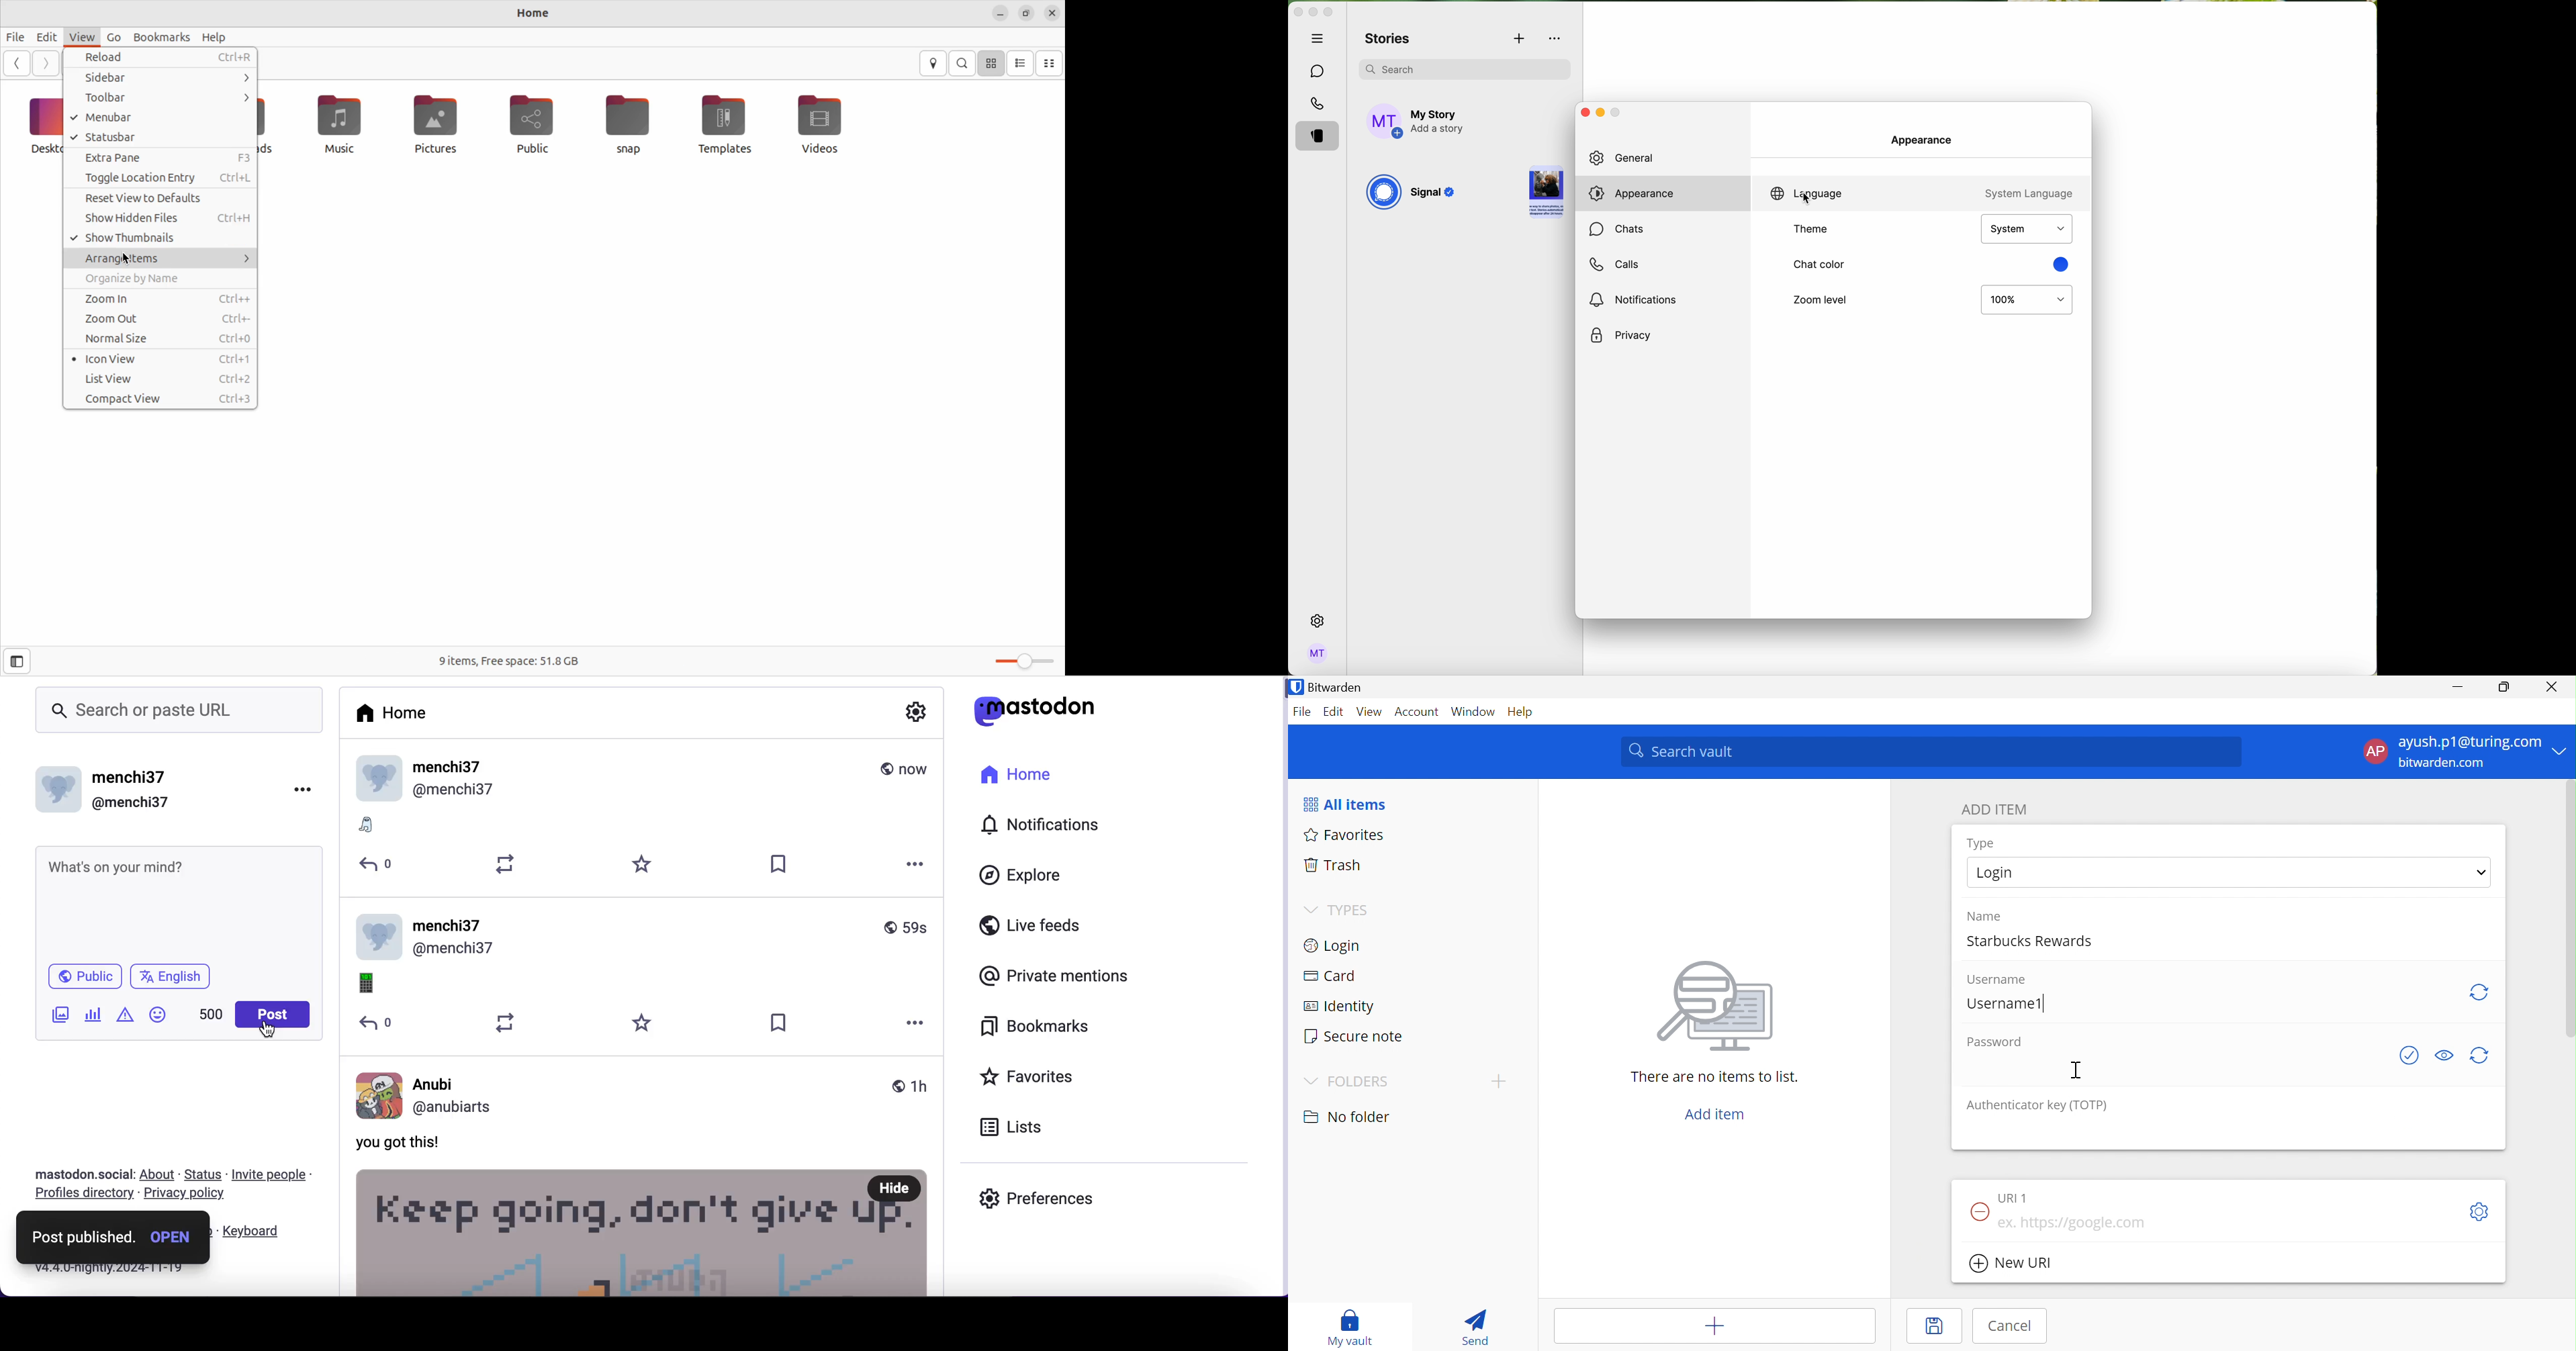 This screenshot has height=1372, width=2576. What do you see at coordinates (83, 1196) in the screenshot?
I see `profiles directory` at bounding box center [83, 1196].